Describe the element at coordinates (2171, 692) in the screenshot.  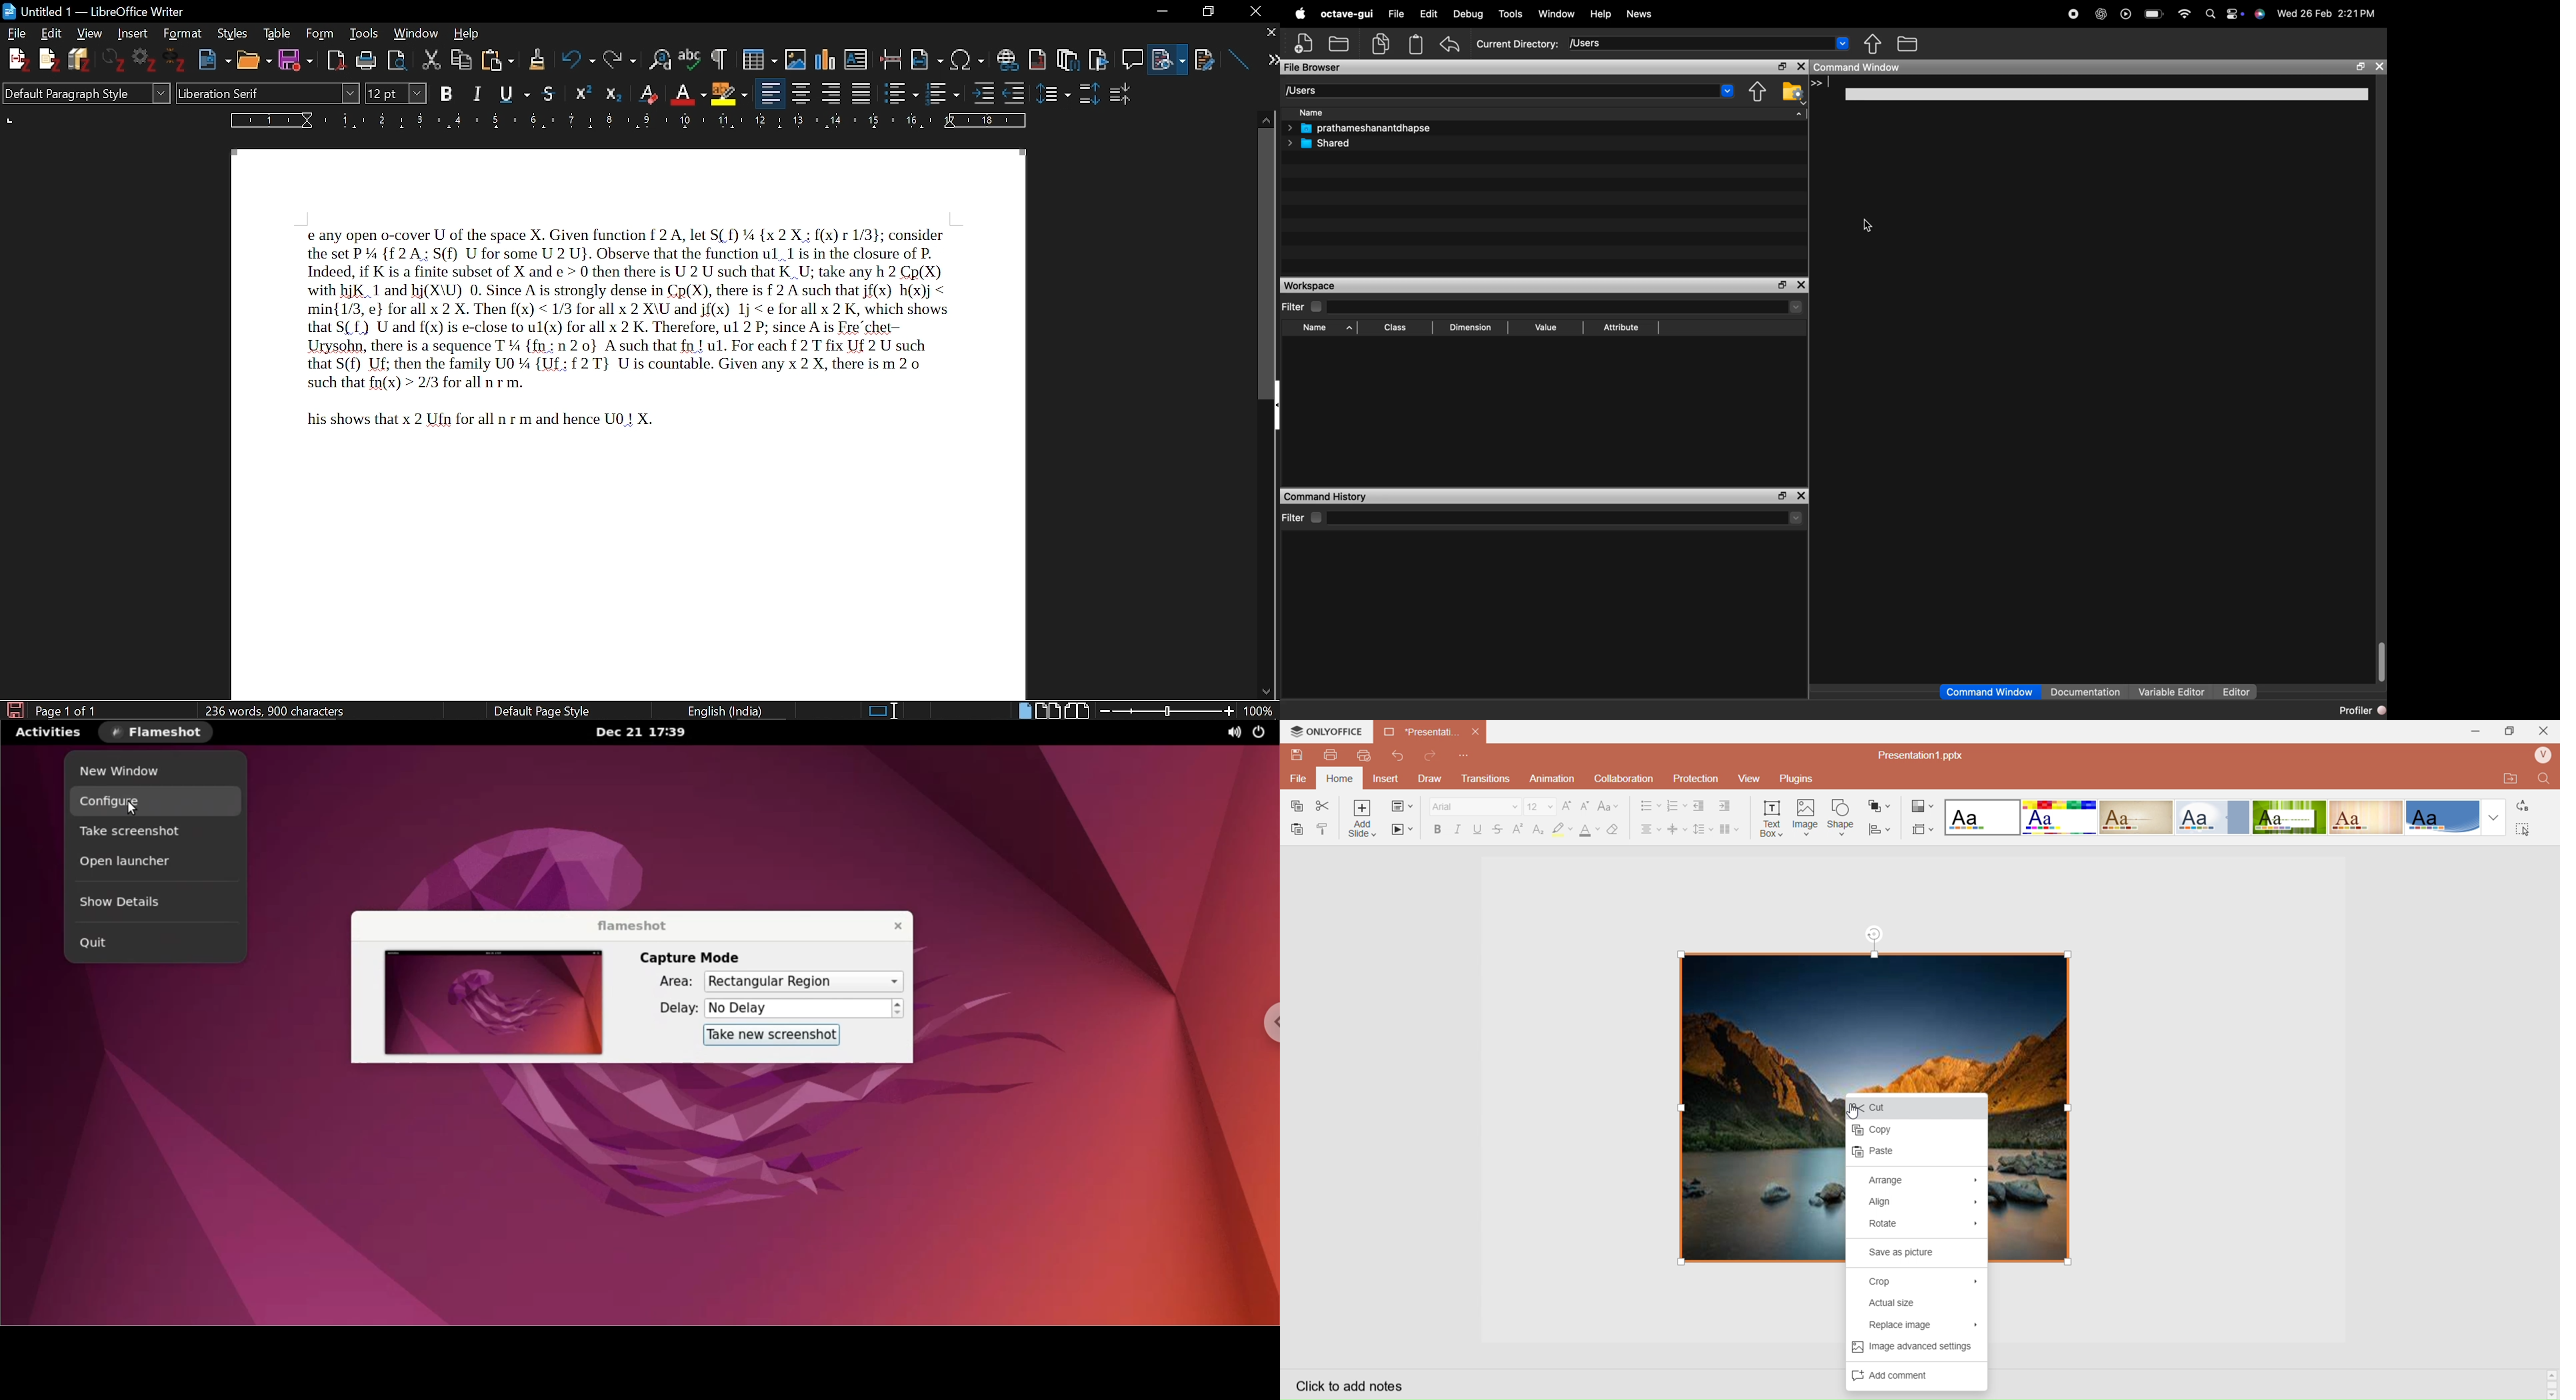
I see `Variable Editor` at that location.